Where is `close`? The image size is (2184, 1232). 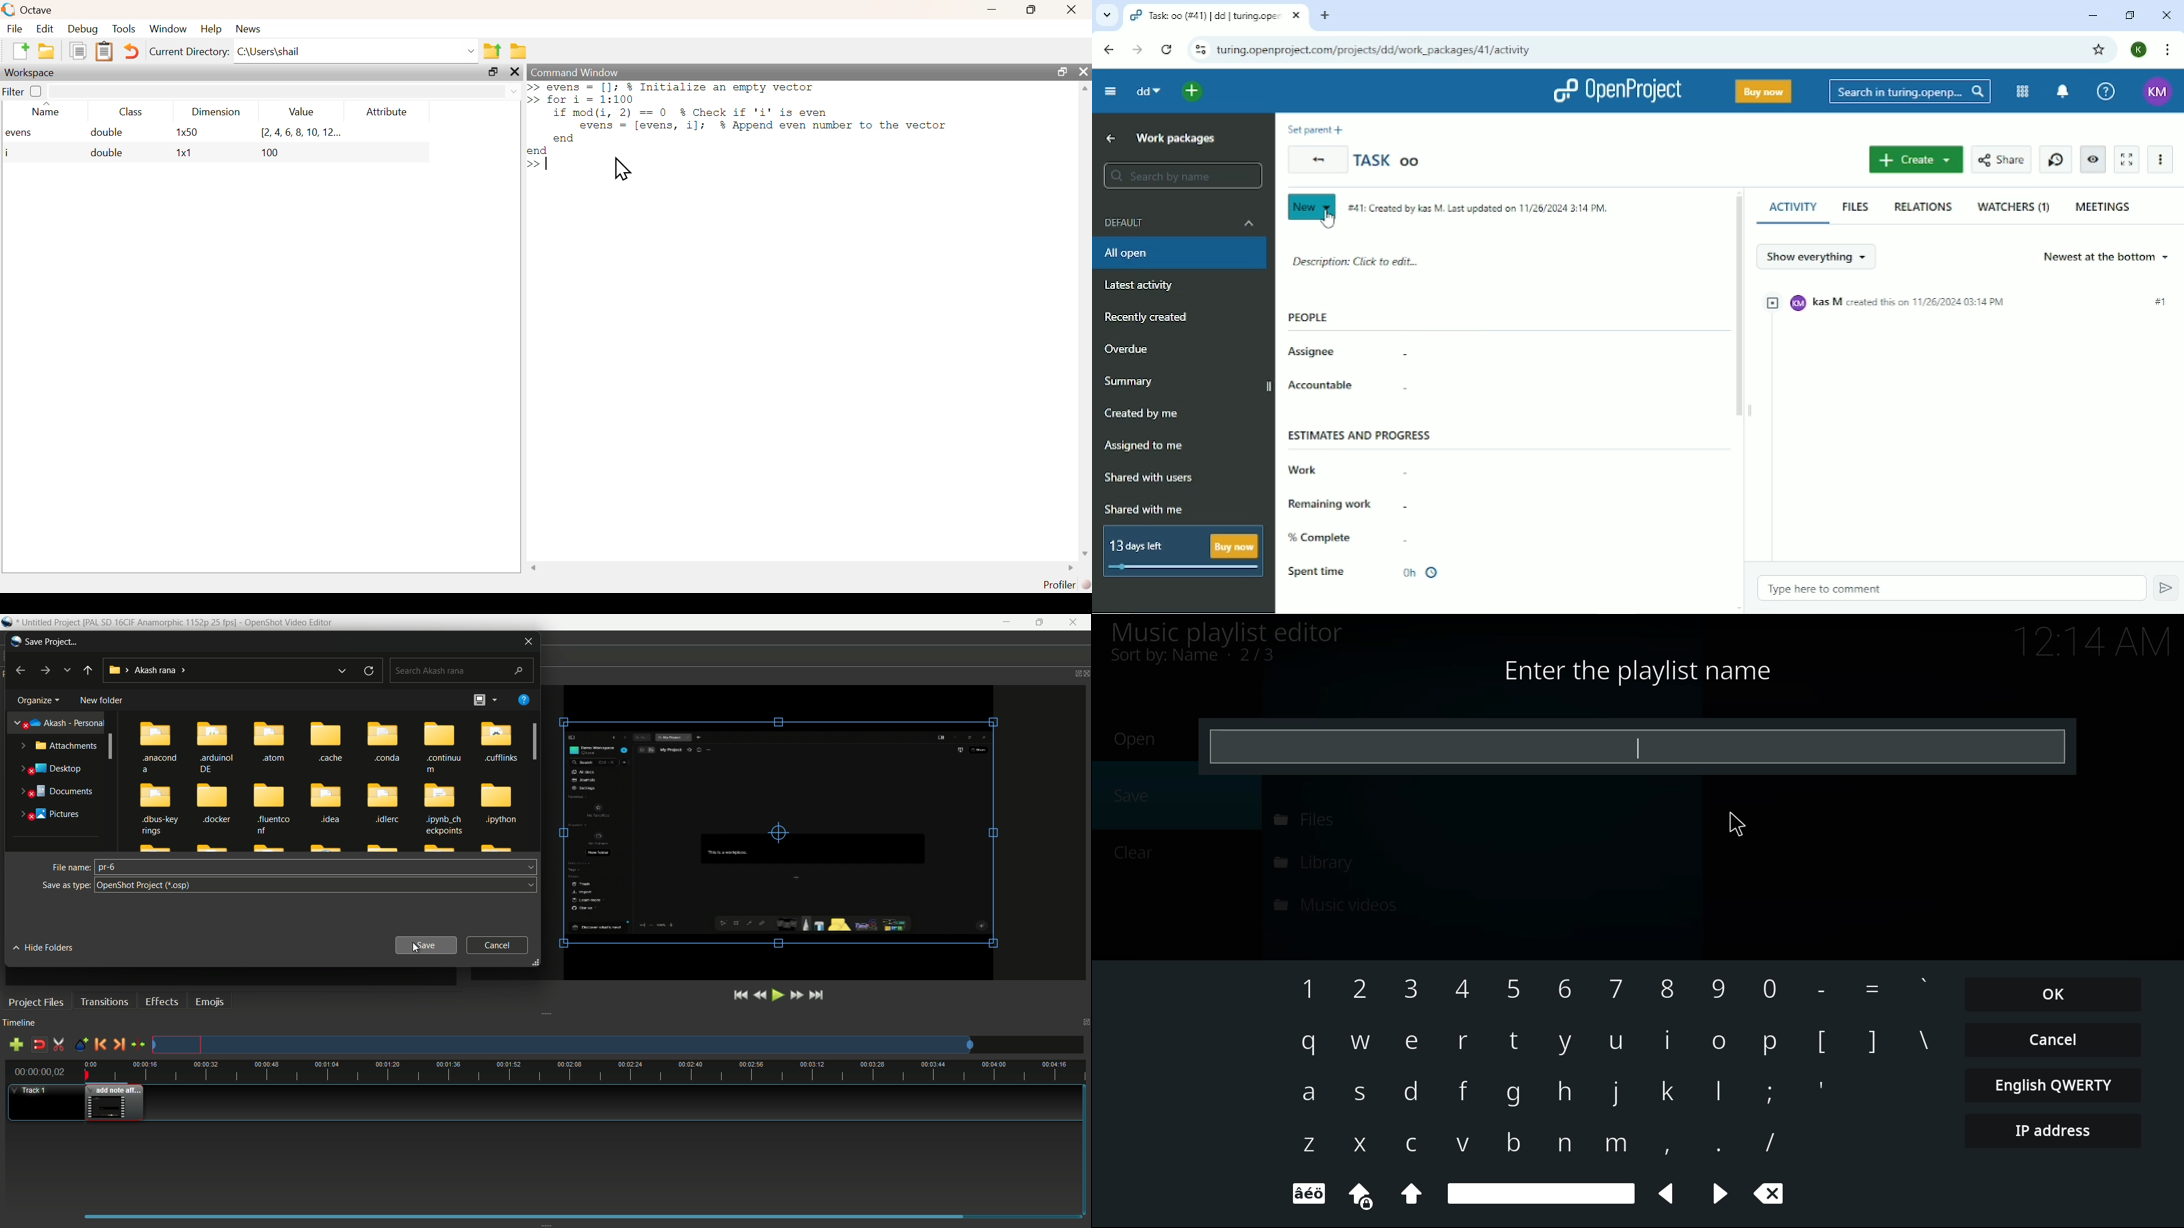 close is located at coordinates (1084, 72).